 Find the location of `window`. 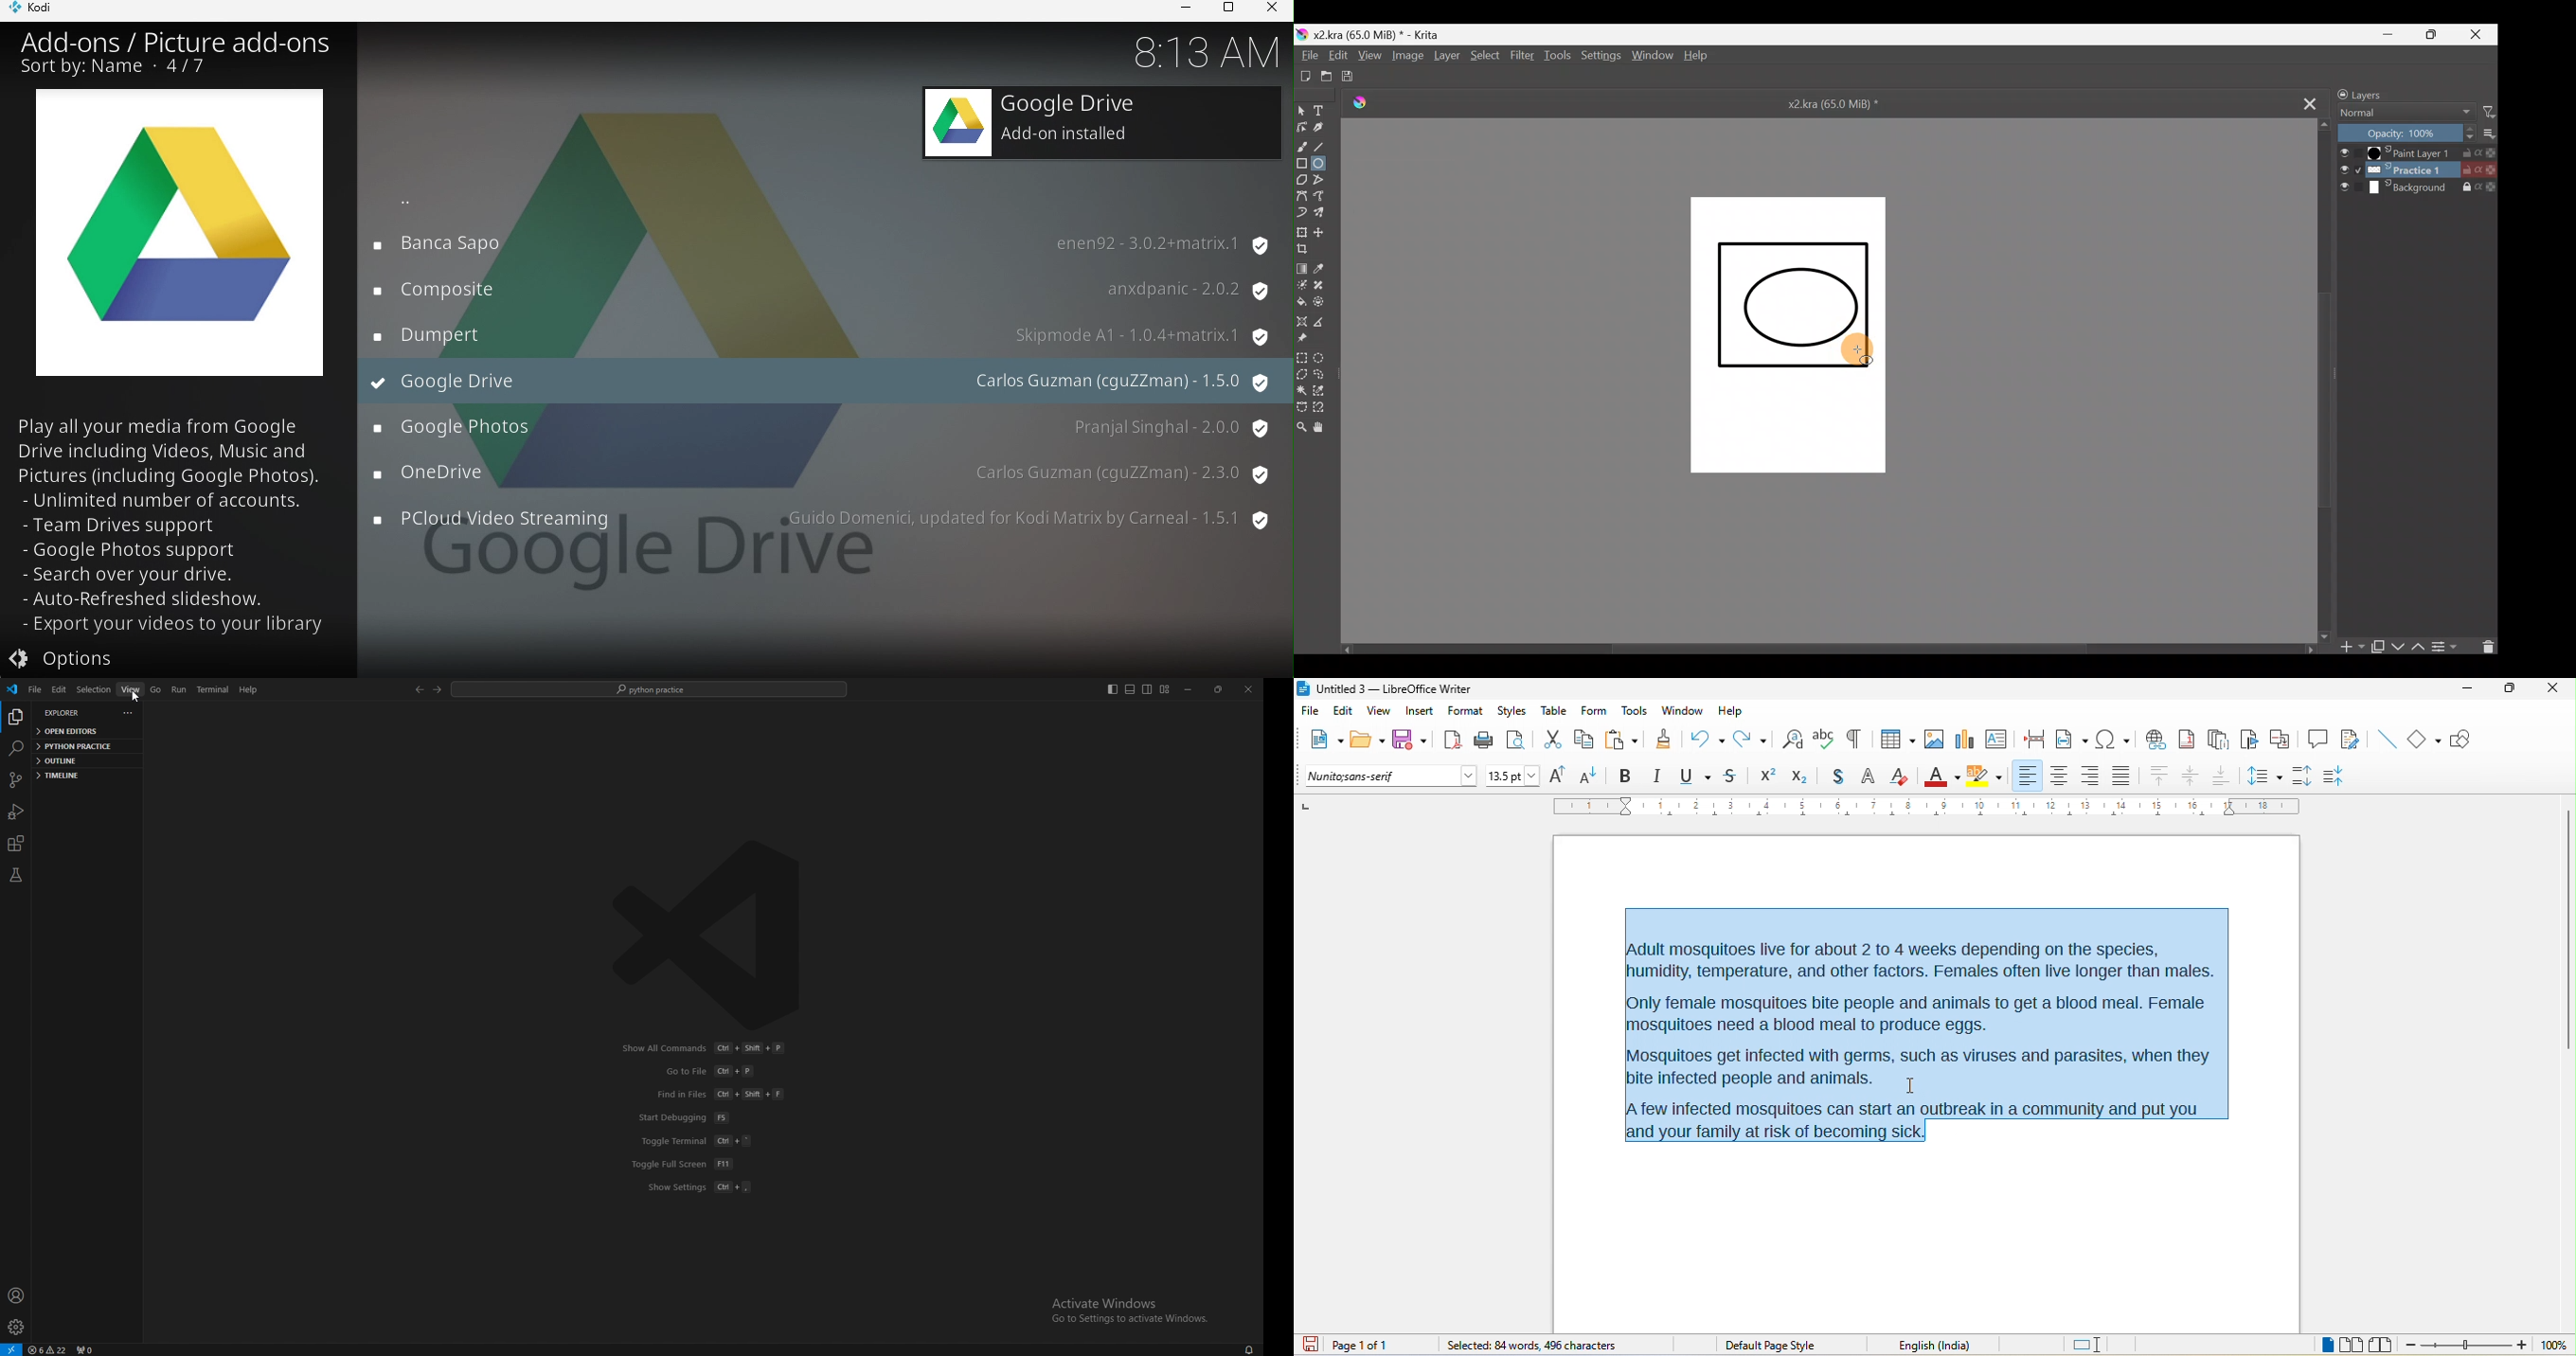

window is located at coordinates (1683, 711).